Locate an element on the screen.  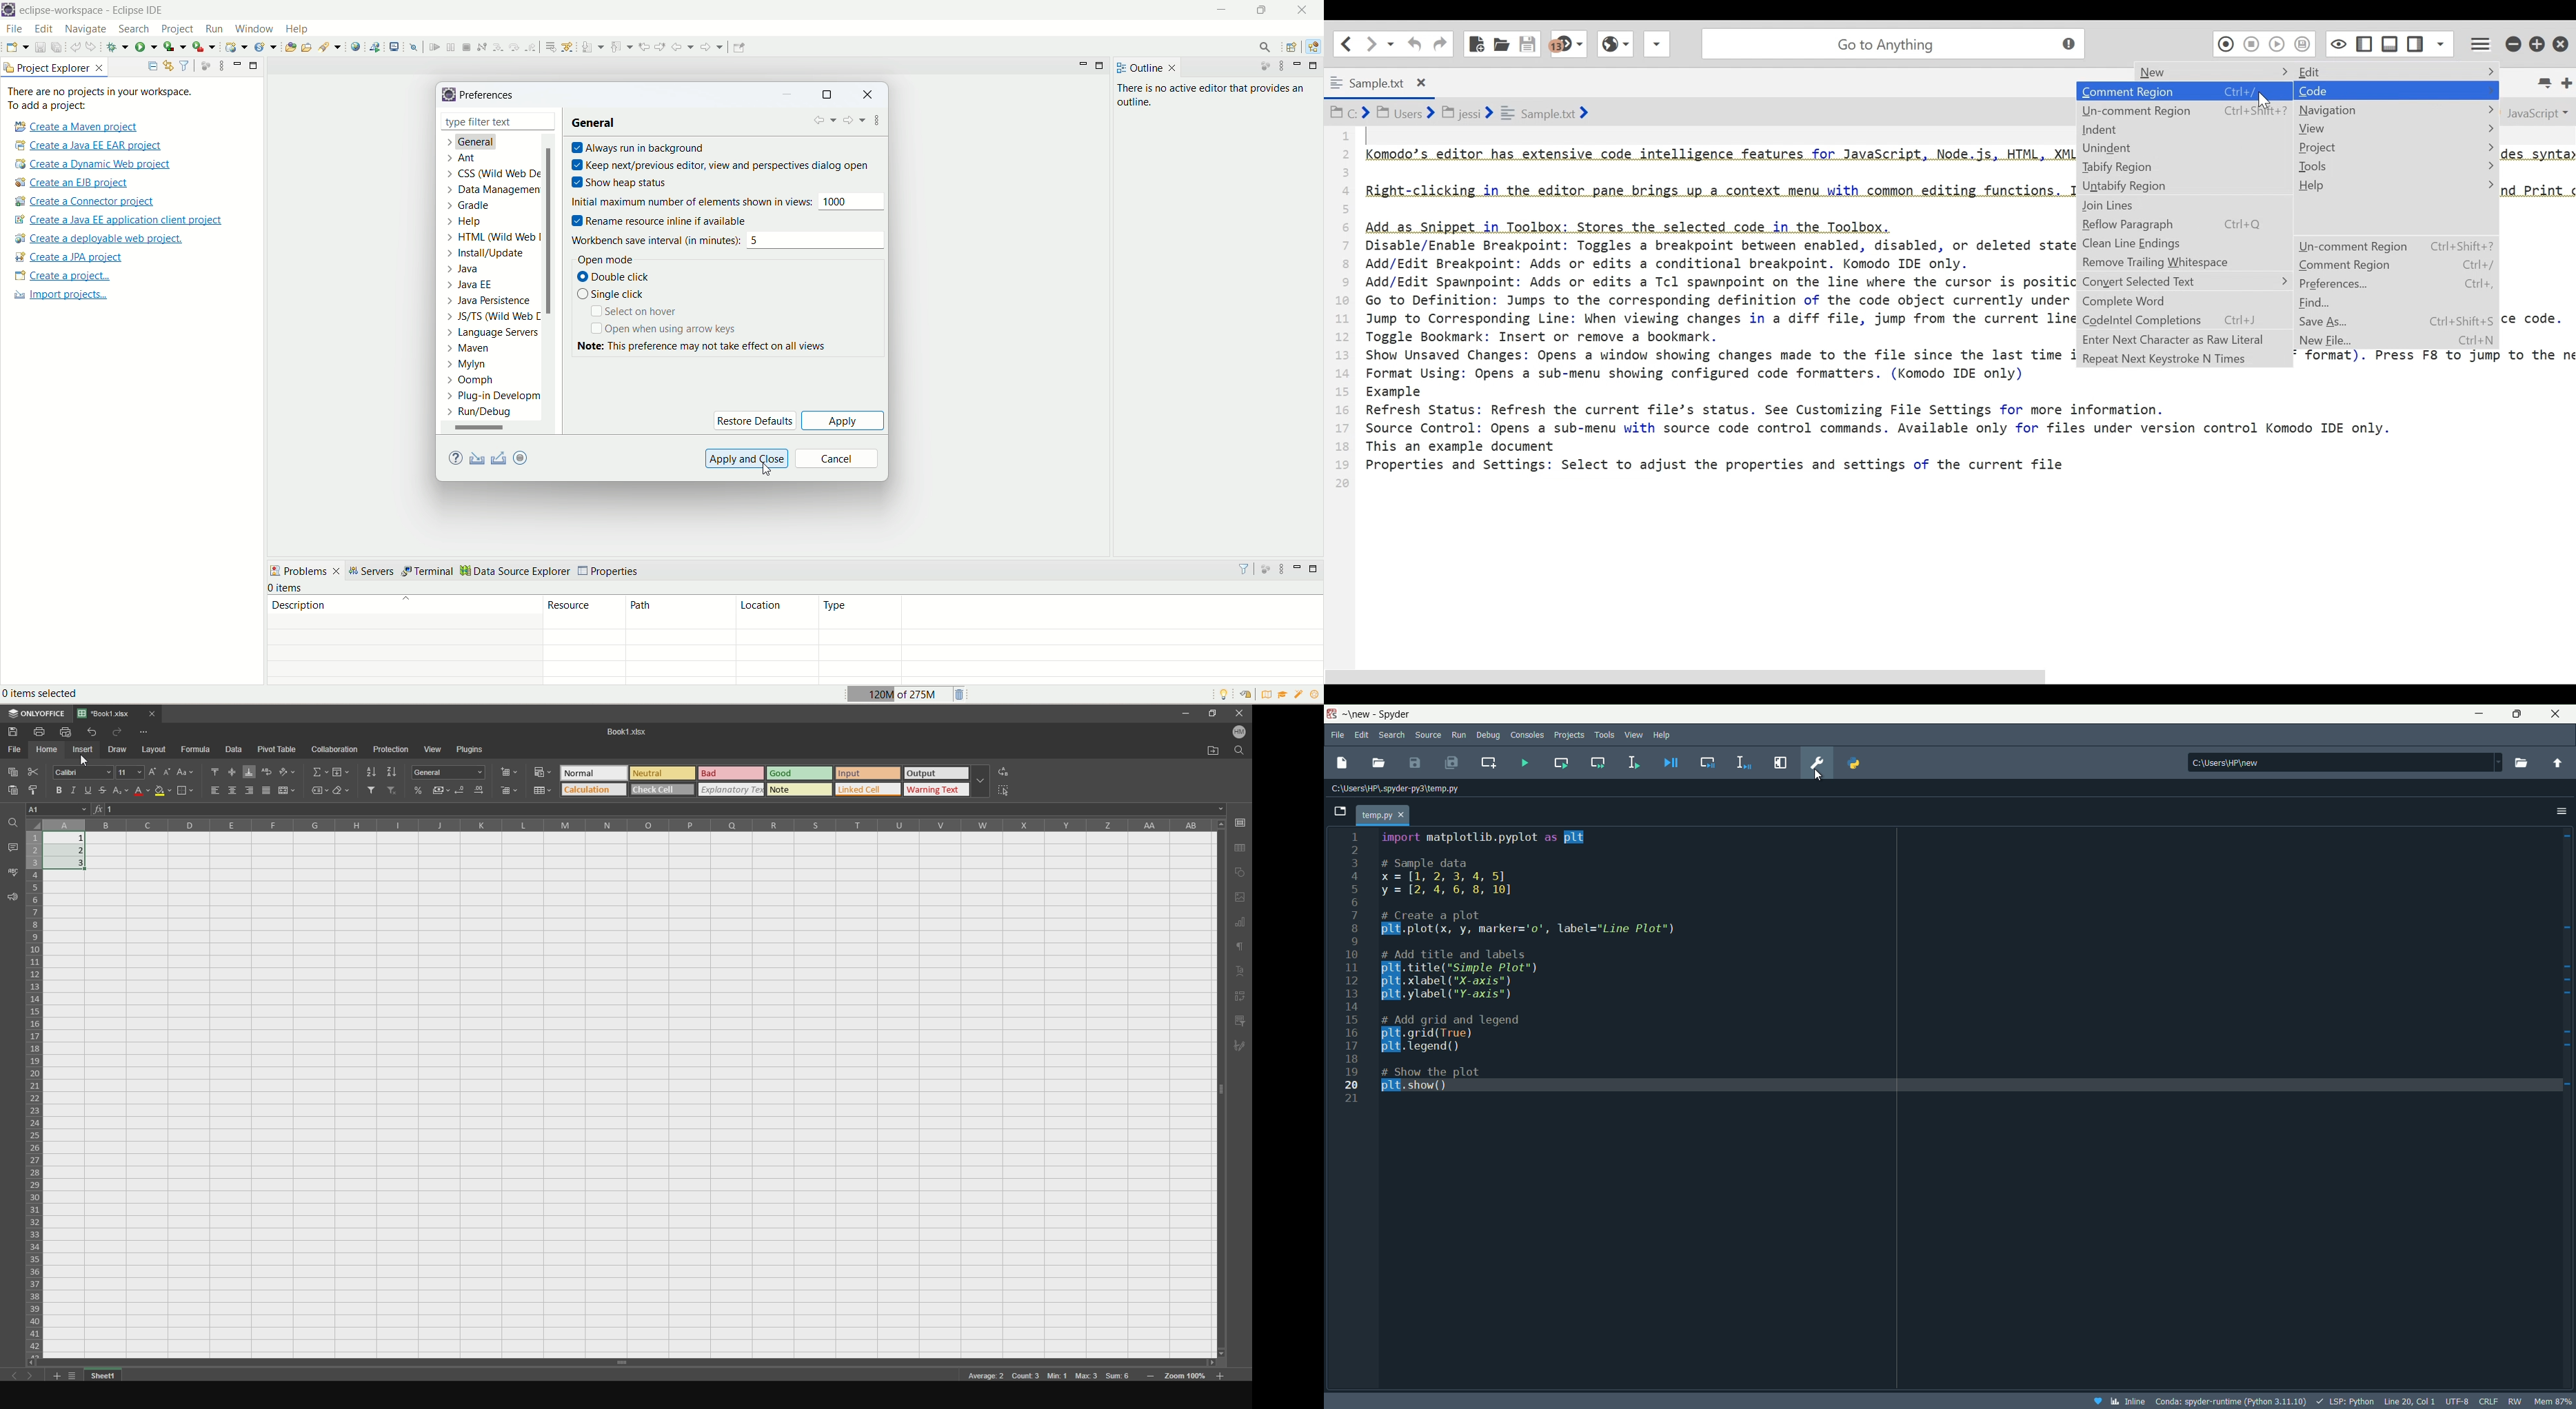
120M of 275M is located at coordinates (897, 693).